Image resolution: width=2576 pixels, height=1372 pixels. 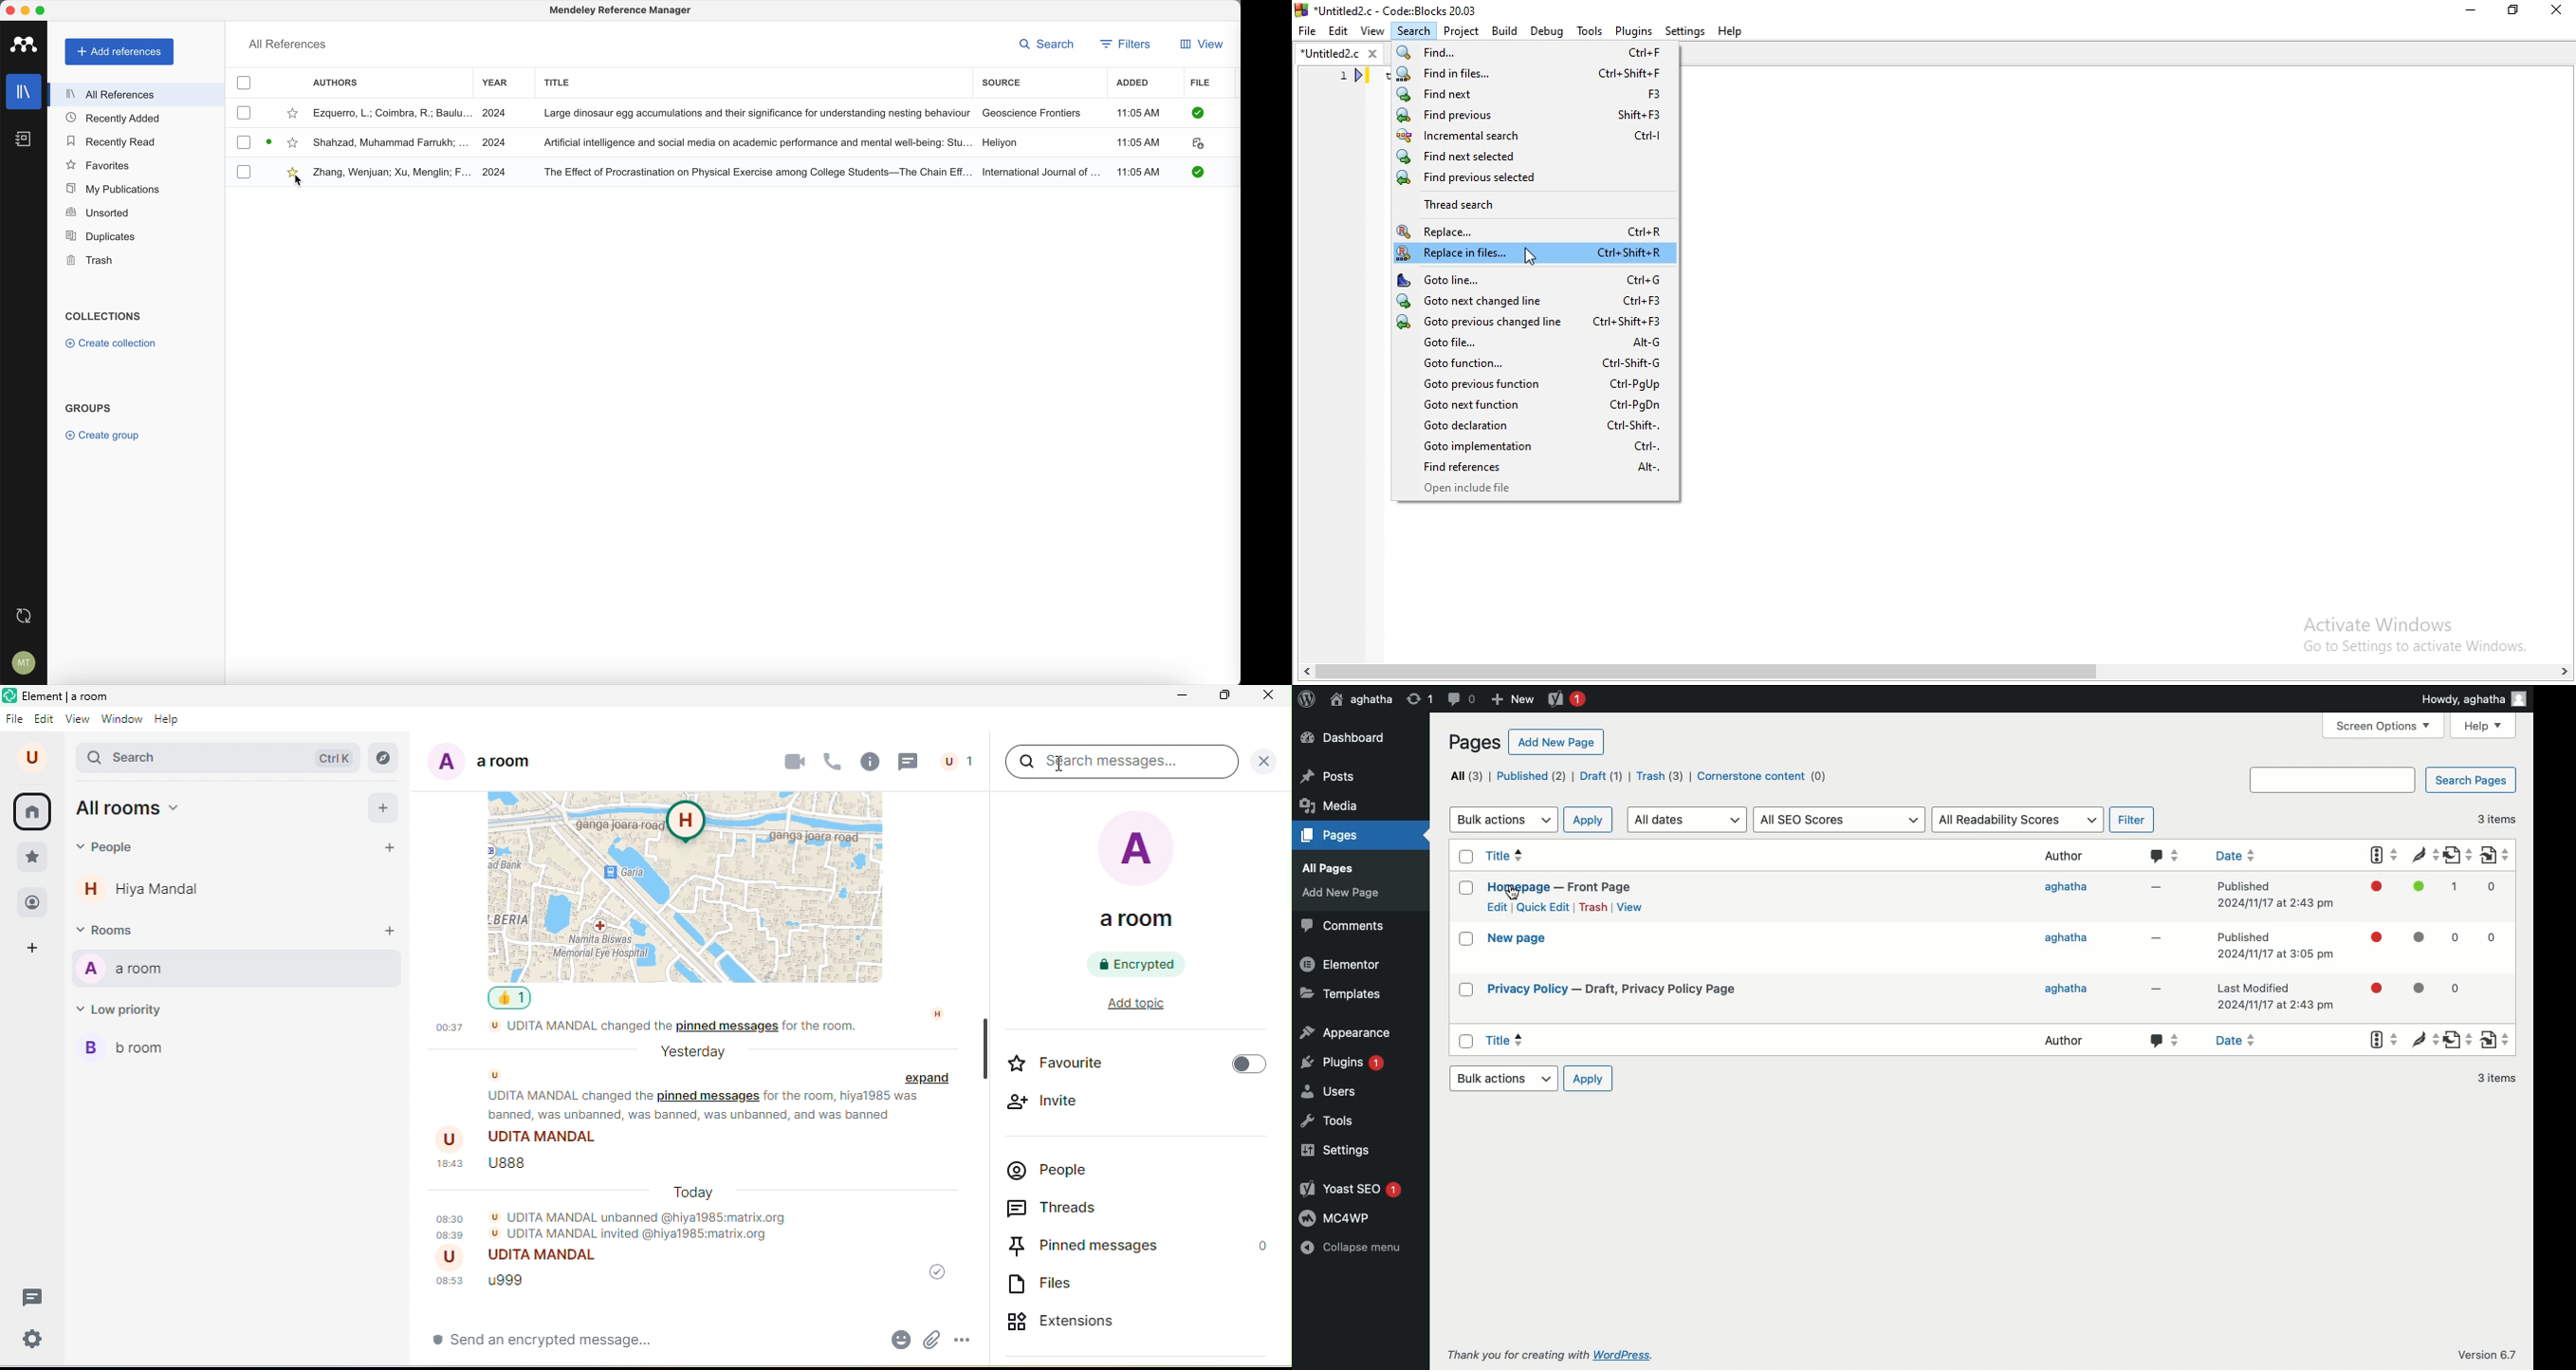 What do you see at coordinates (984, 1049) in the screenshot?
I see `hide` at bounding box center [984, 1049].